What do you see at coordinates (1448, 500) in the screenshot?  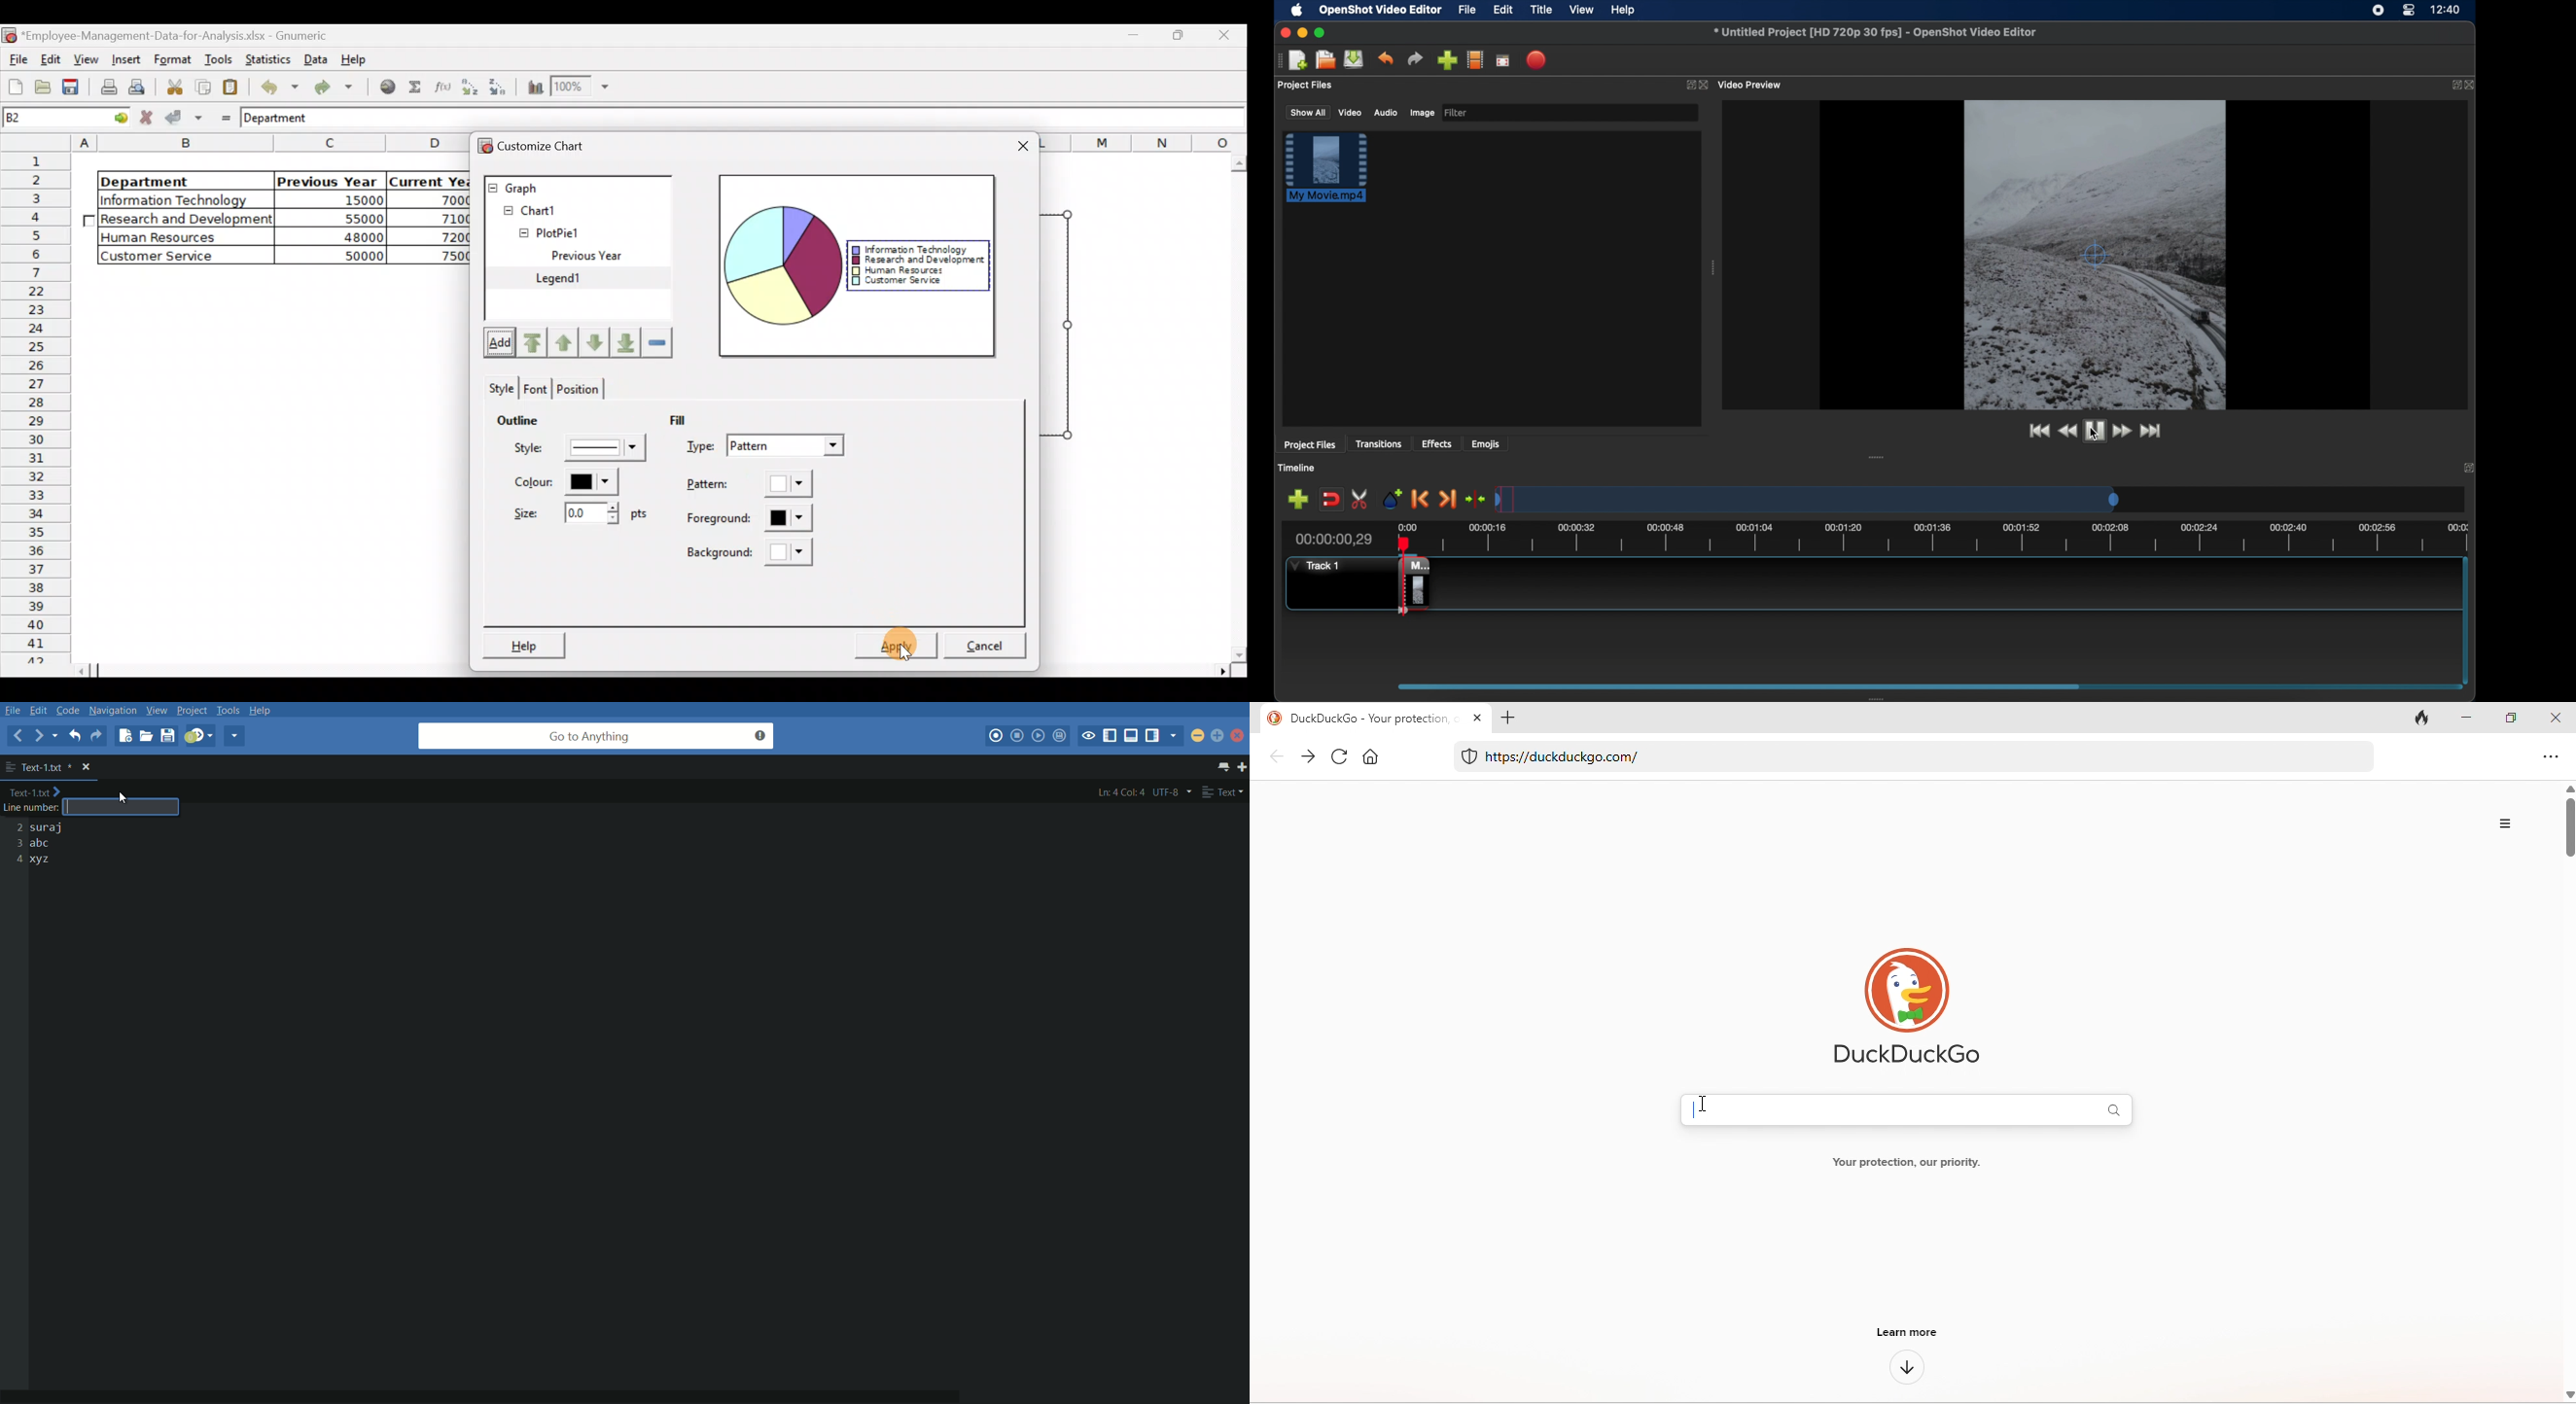 I see `next marker` at bounding box center [1448, 500].